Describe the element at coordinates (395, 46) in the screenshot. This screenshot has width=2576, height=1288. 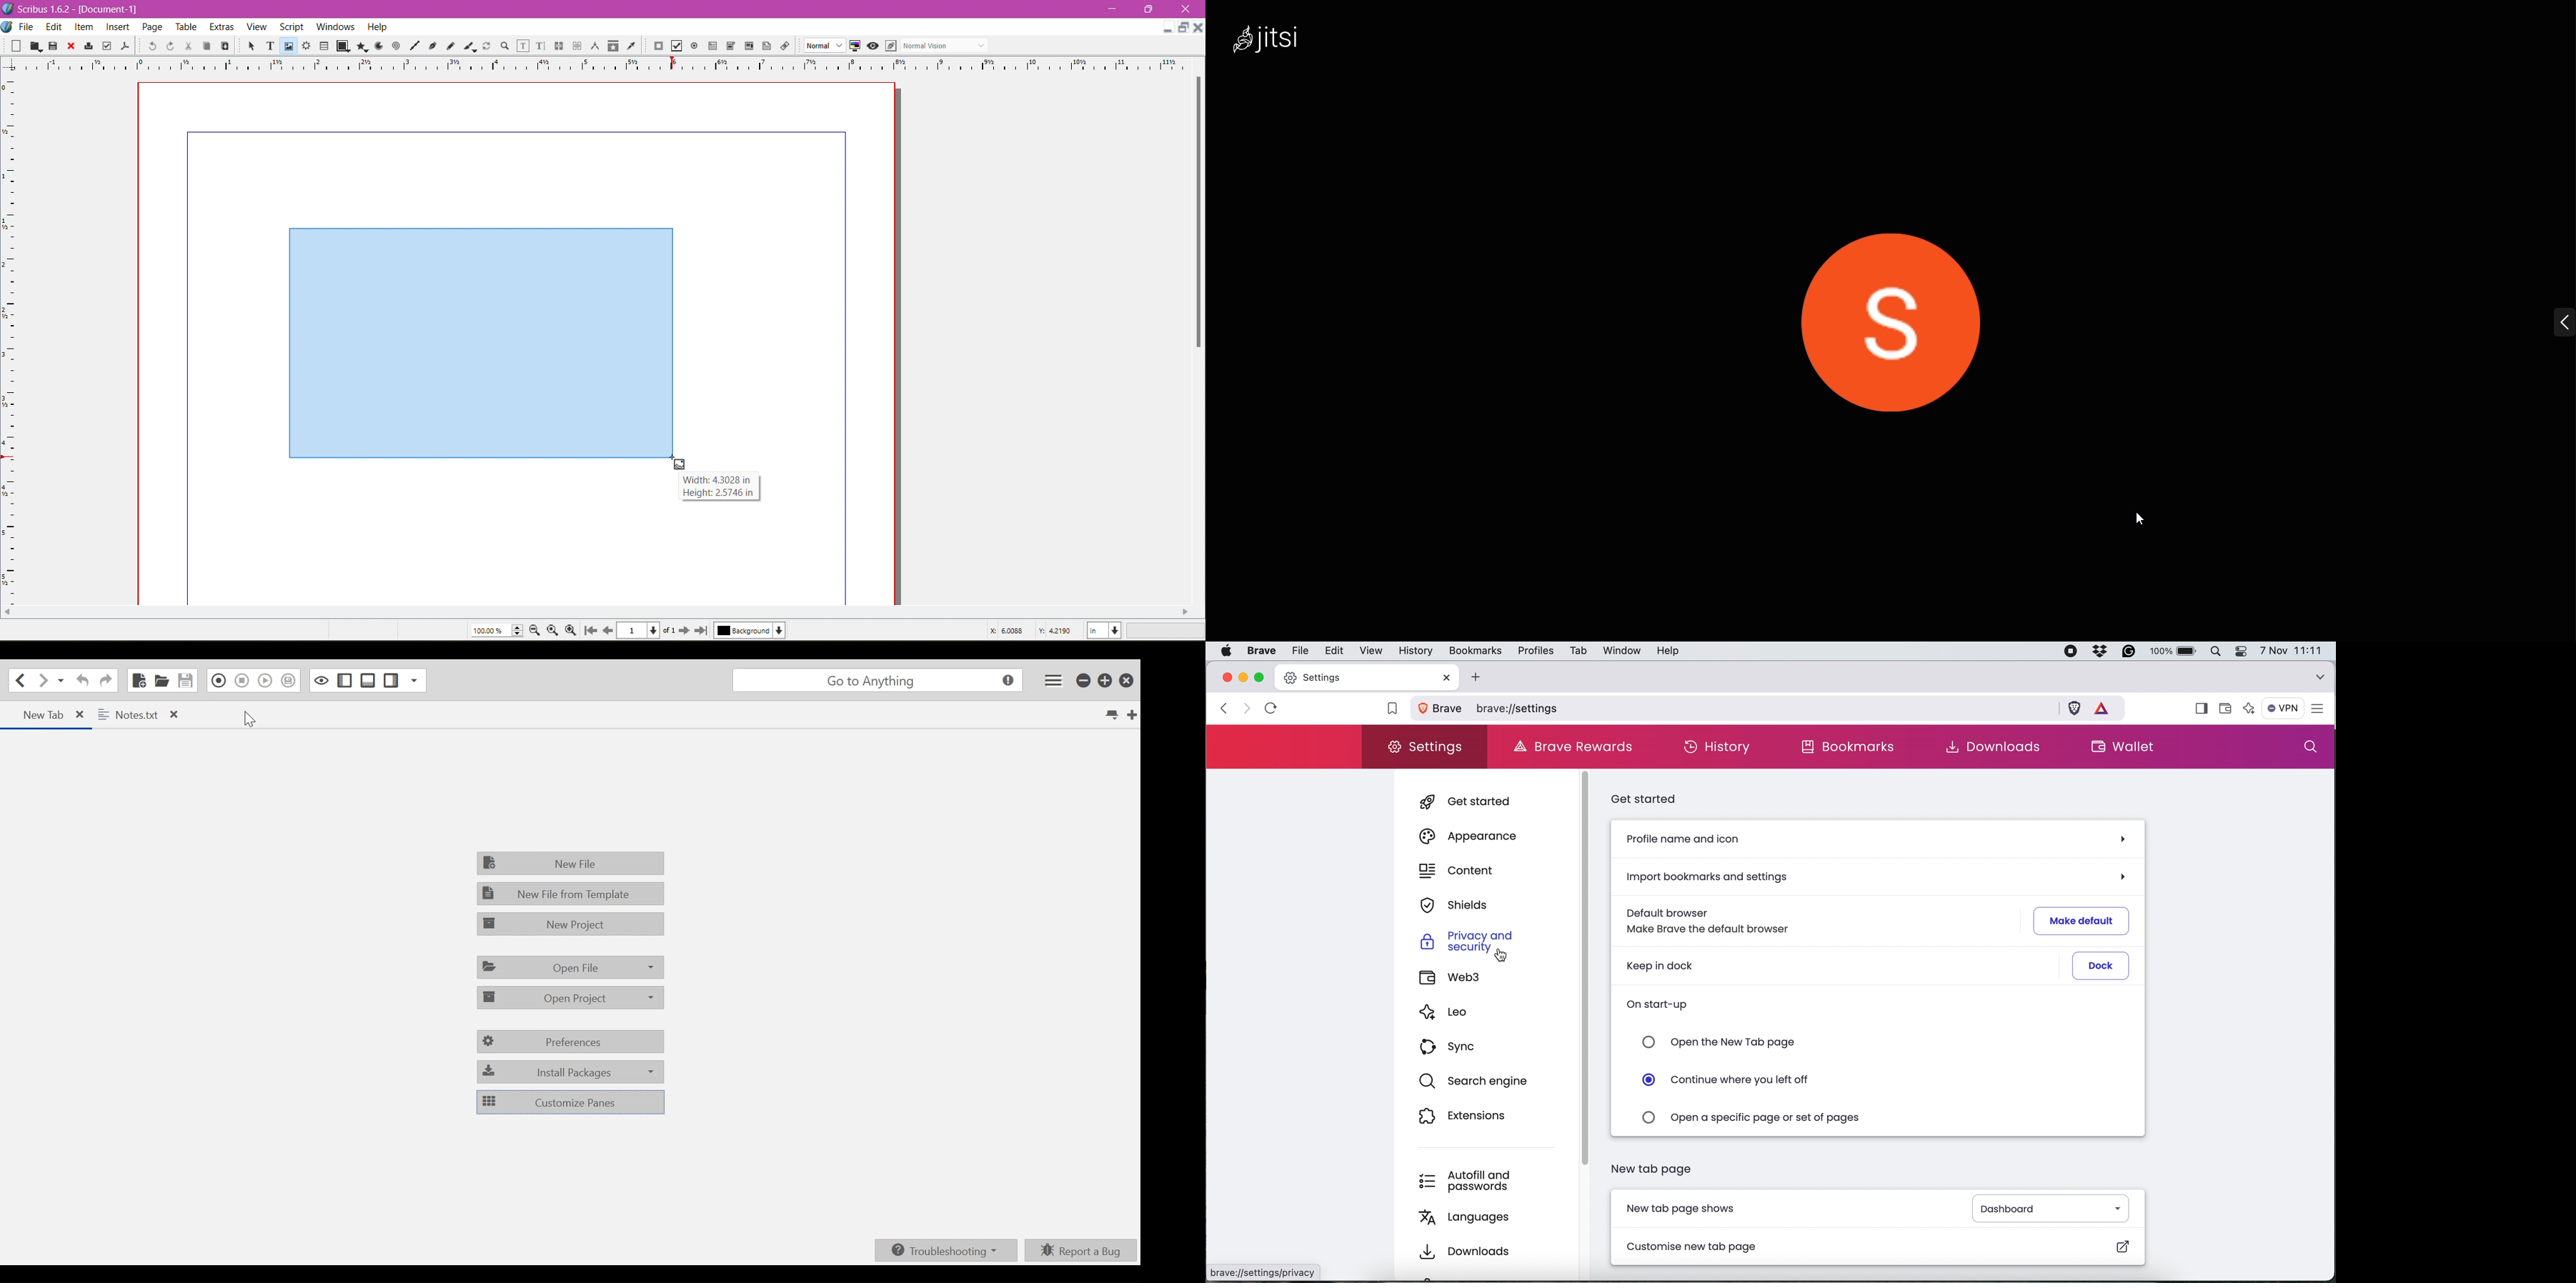
I see `Spiral` at that location.